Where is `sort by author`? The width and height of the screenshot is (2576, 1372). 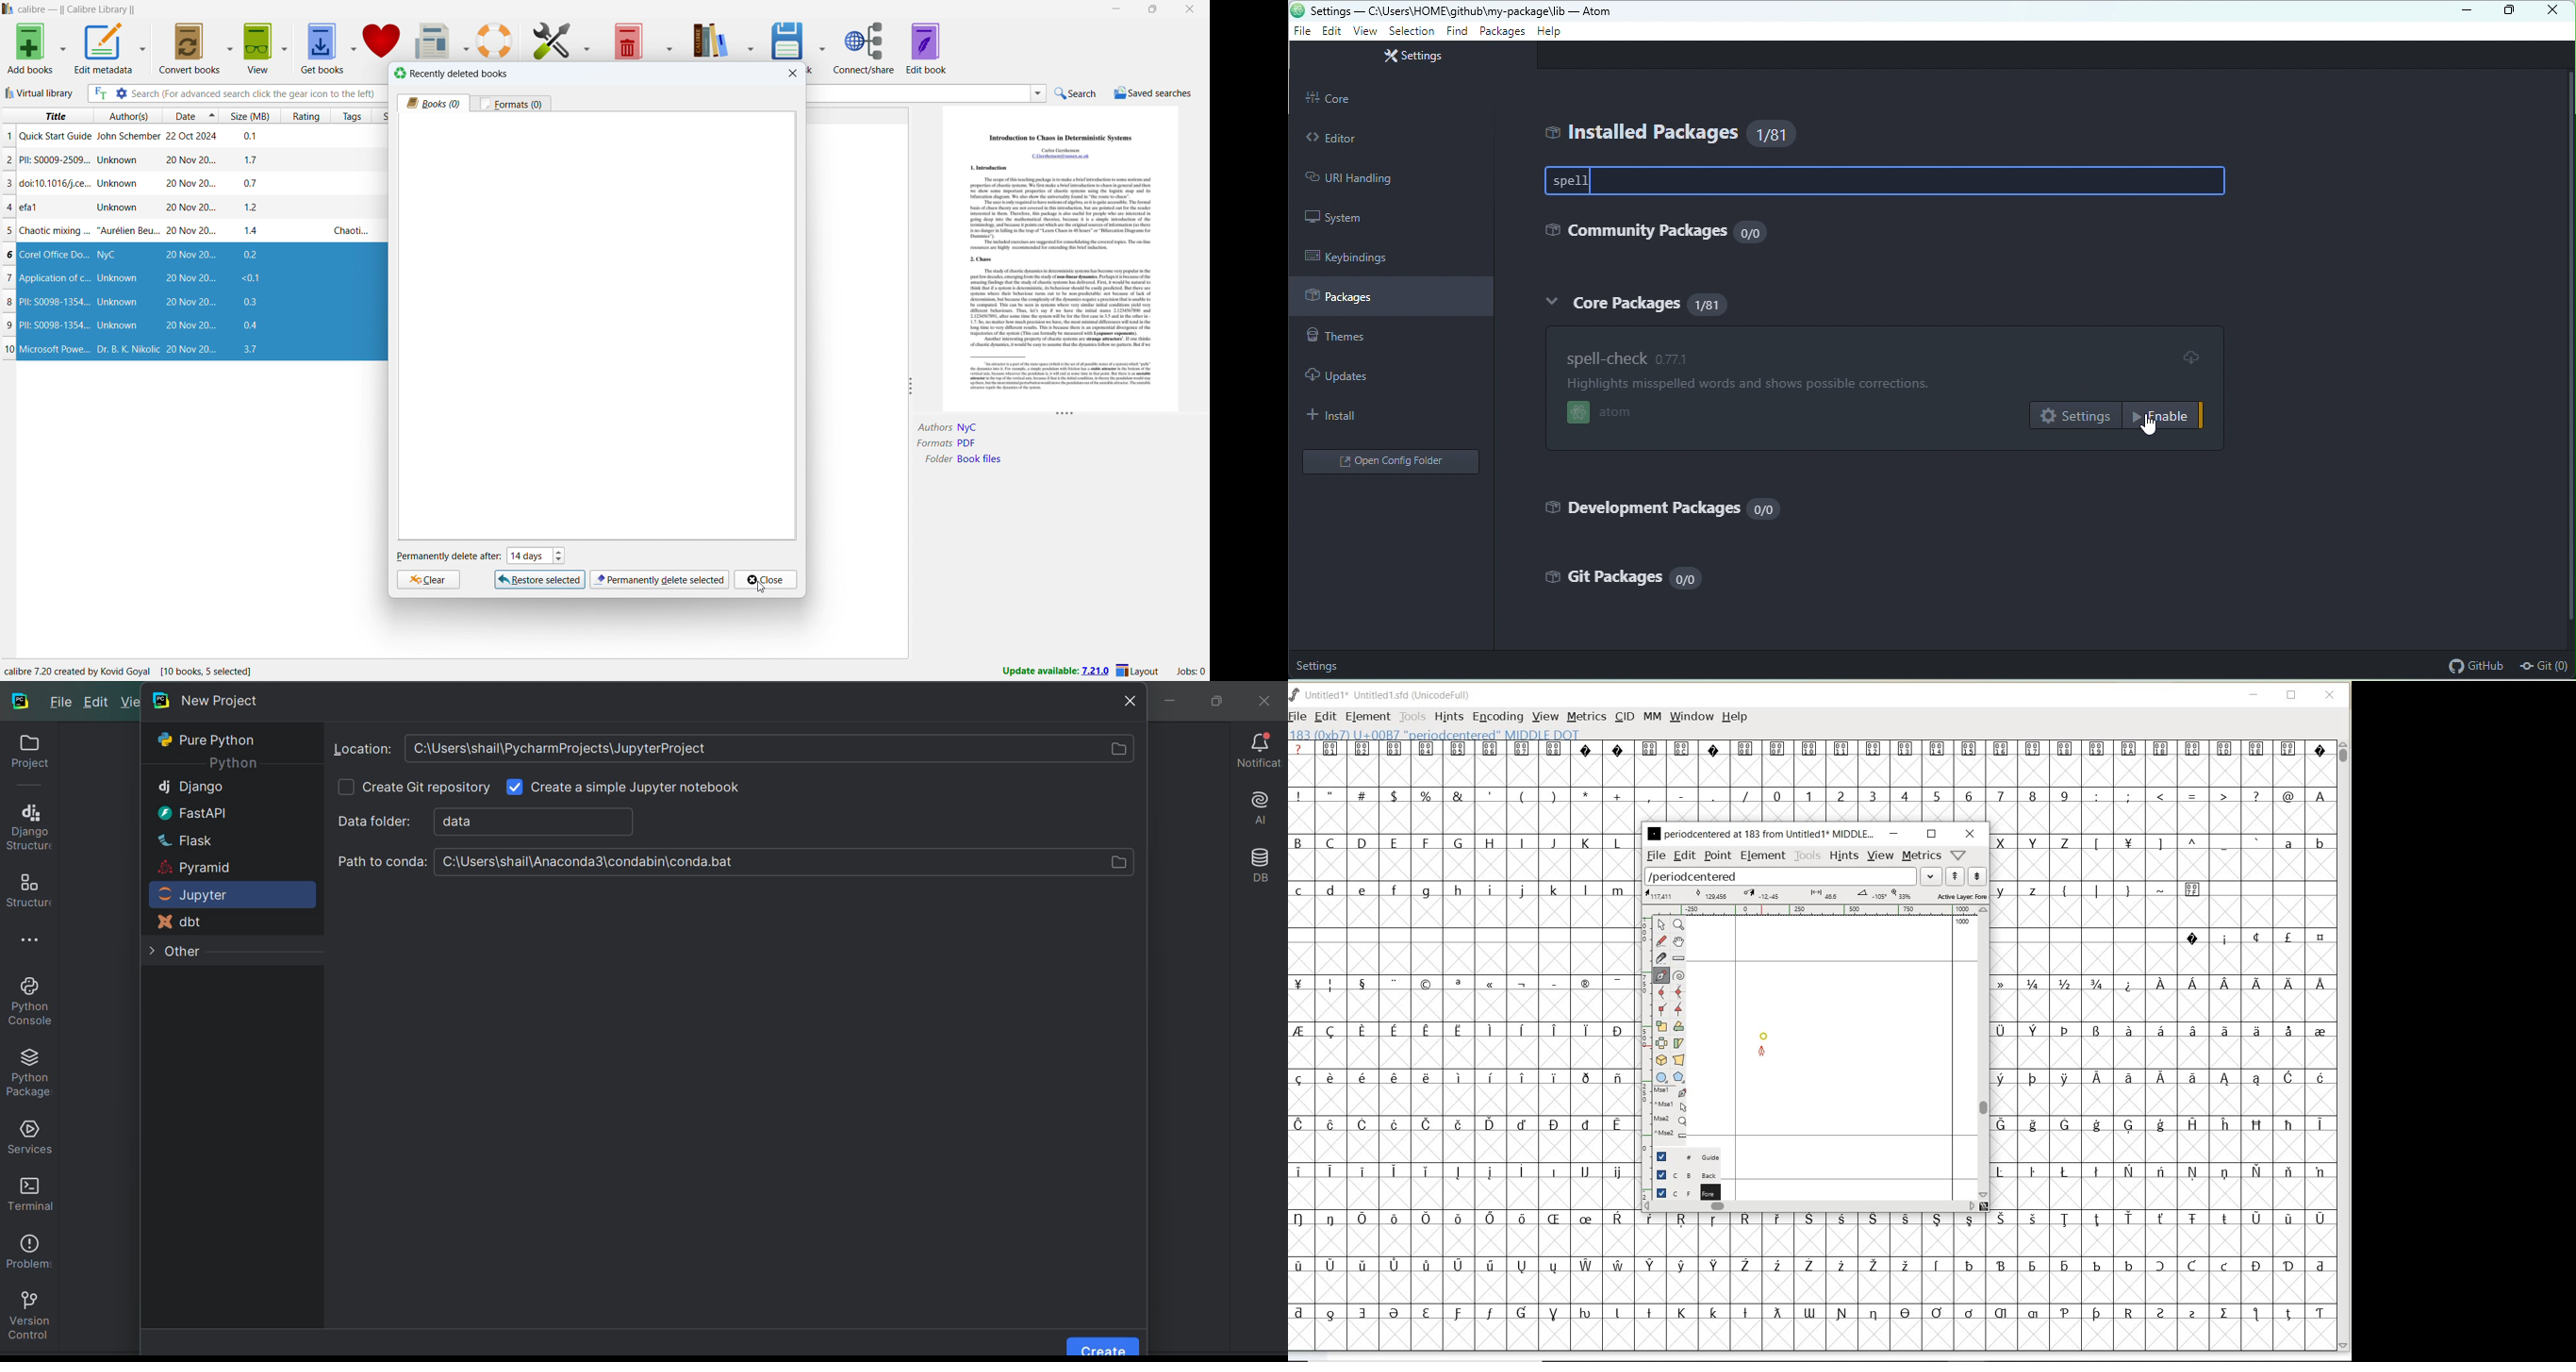
sort by author is located at coordinates (121, 115).